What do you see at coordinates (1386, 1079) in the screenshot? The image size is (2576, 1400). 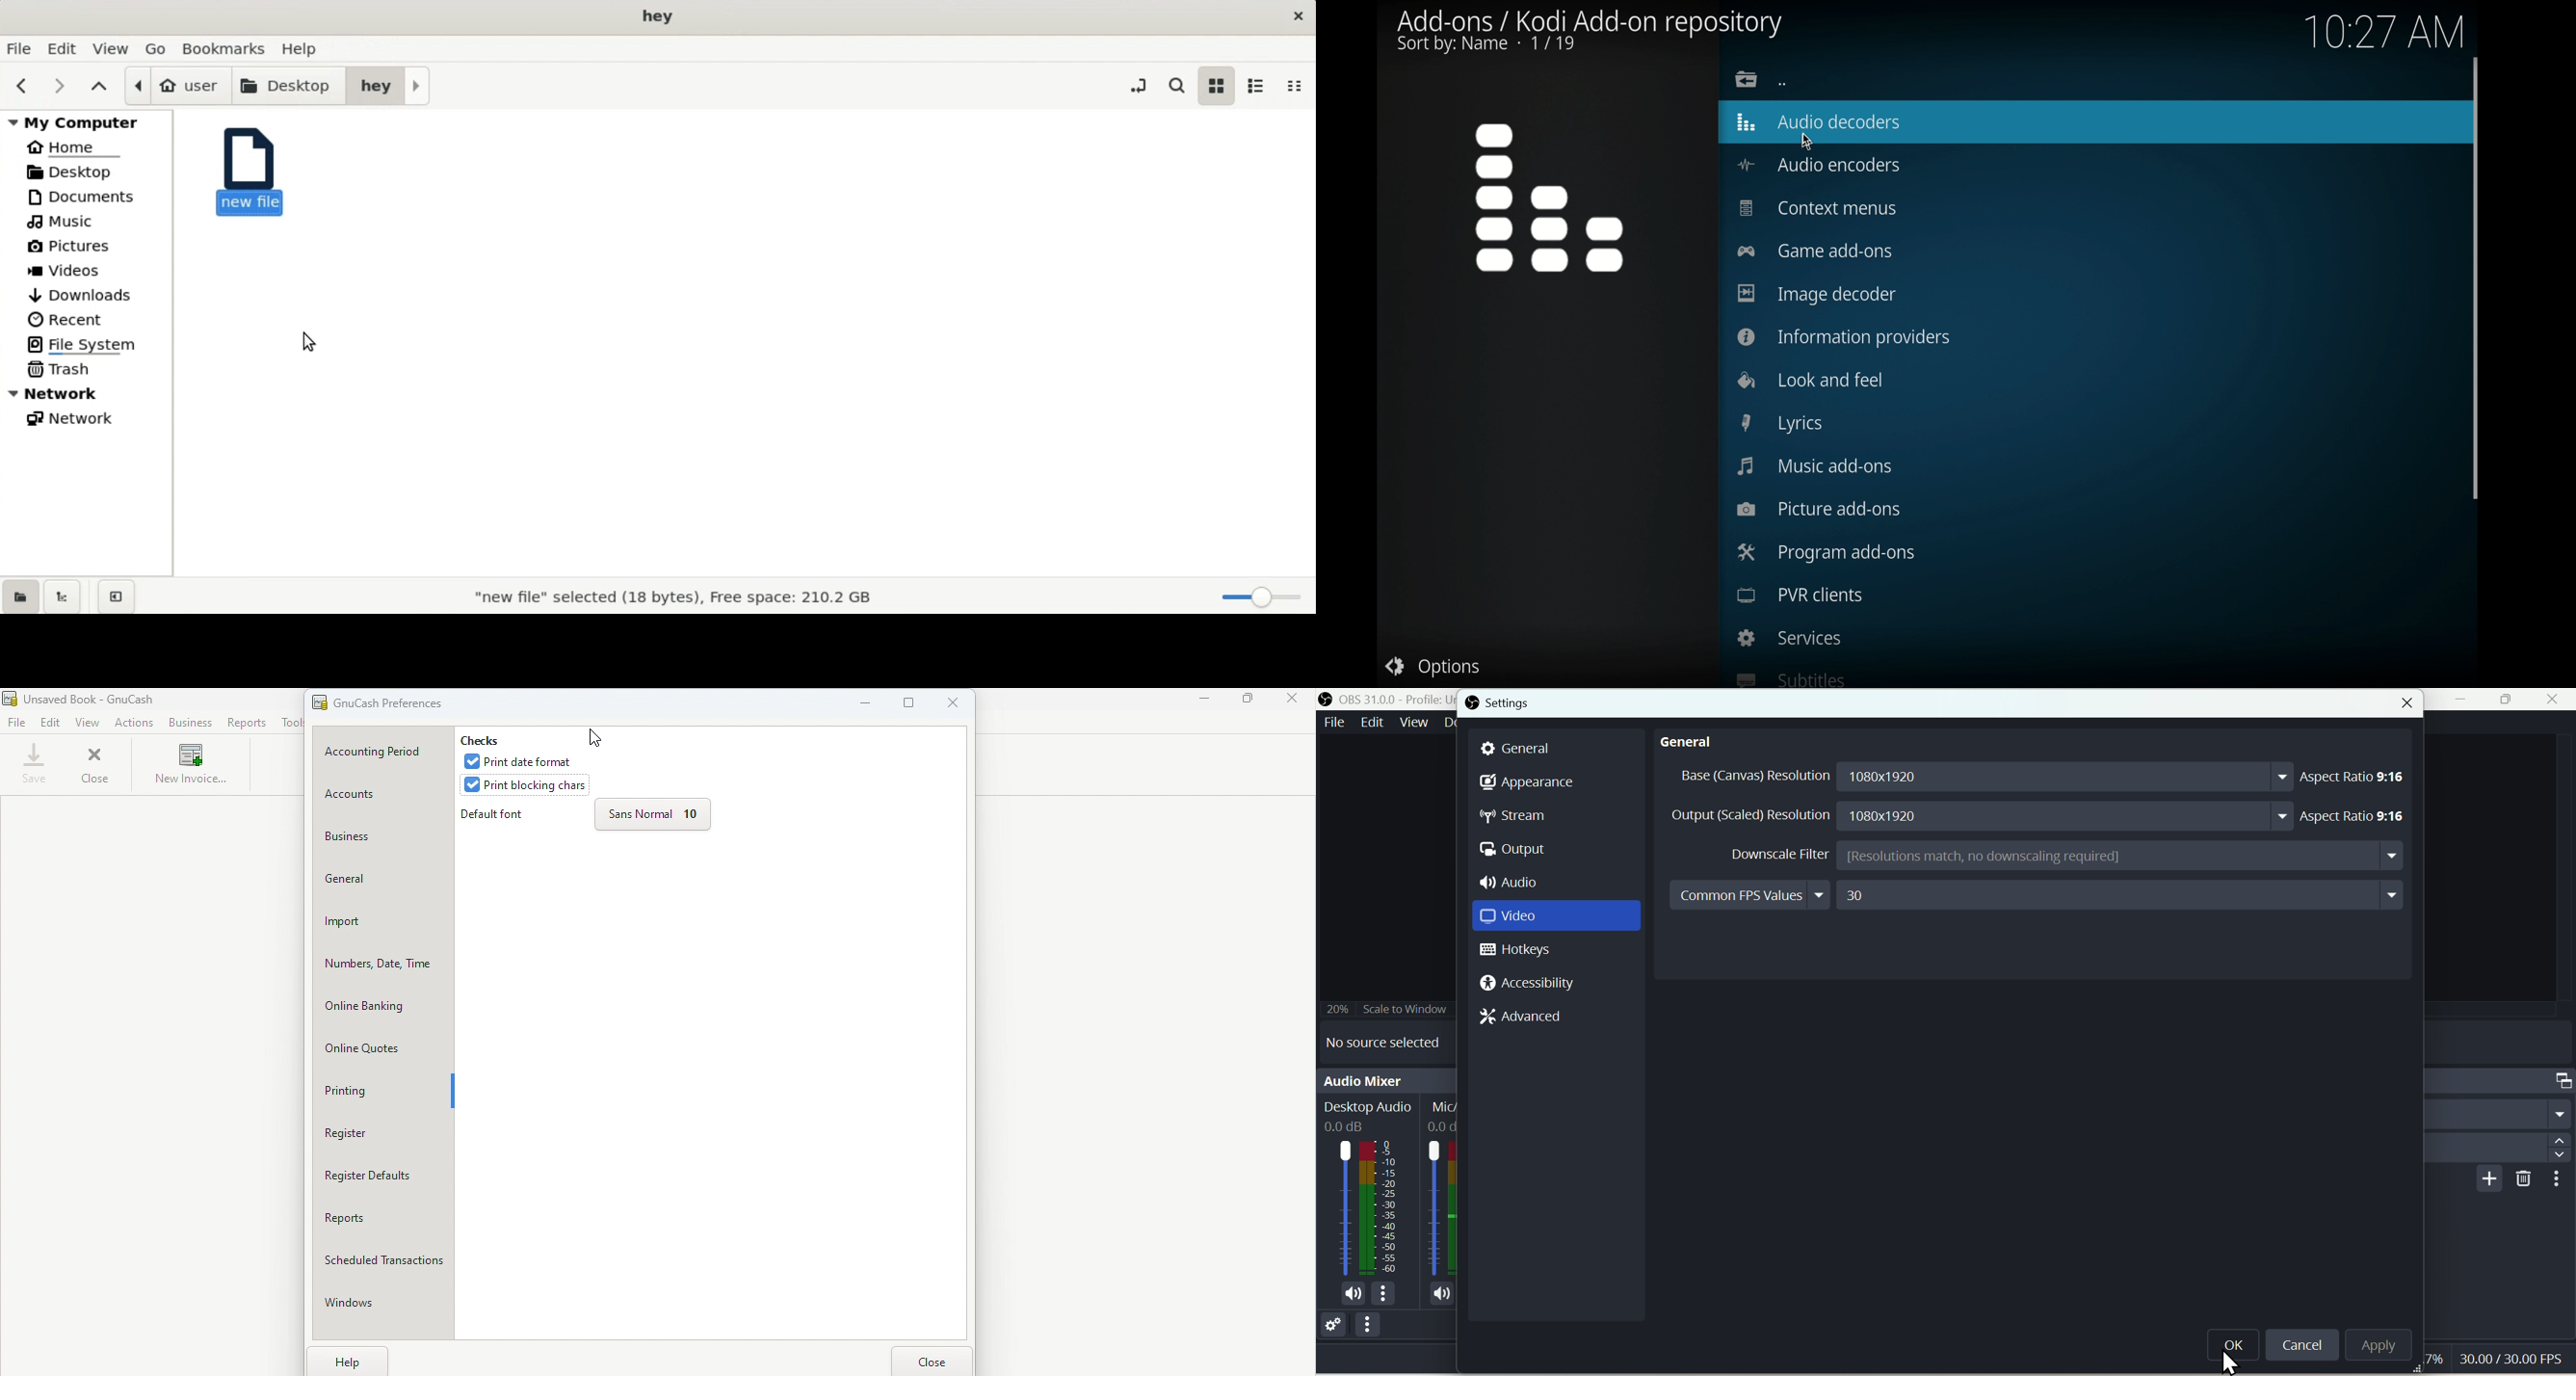 I see `Audio mixer` at bounding box center [1386, 1079].